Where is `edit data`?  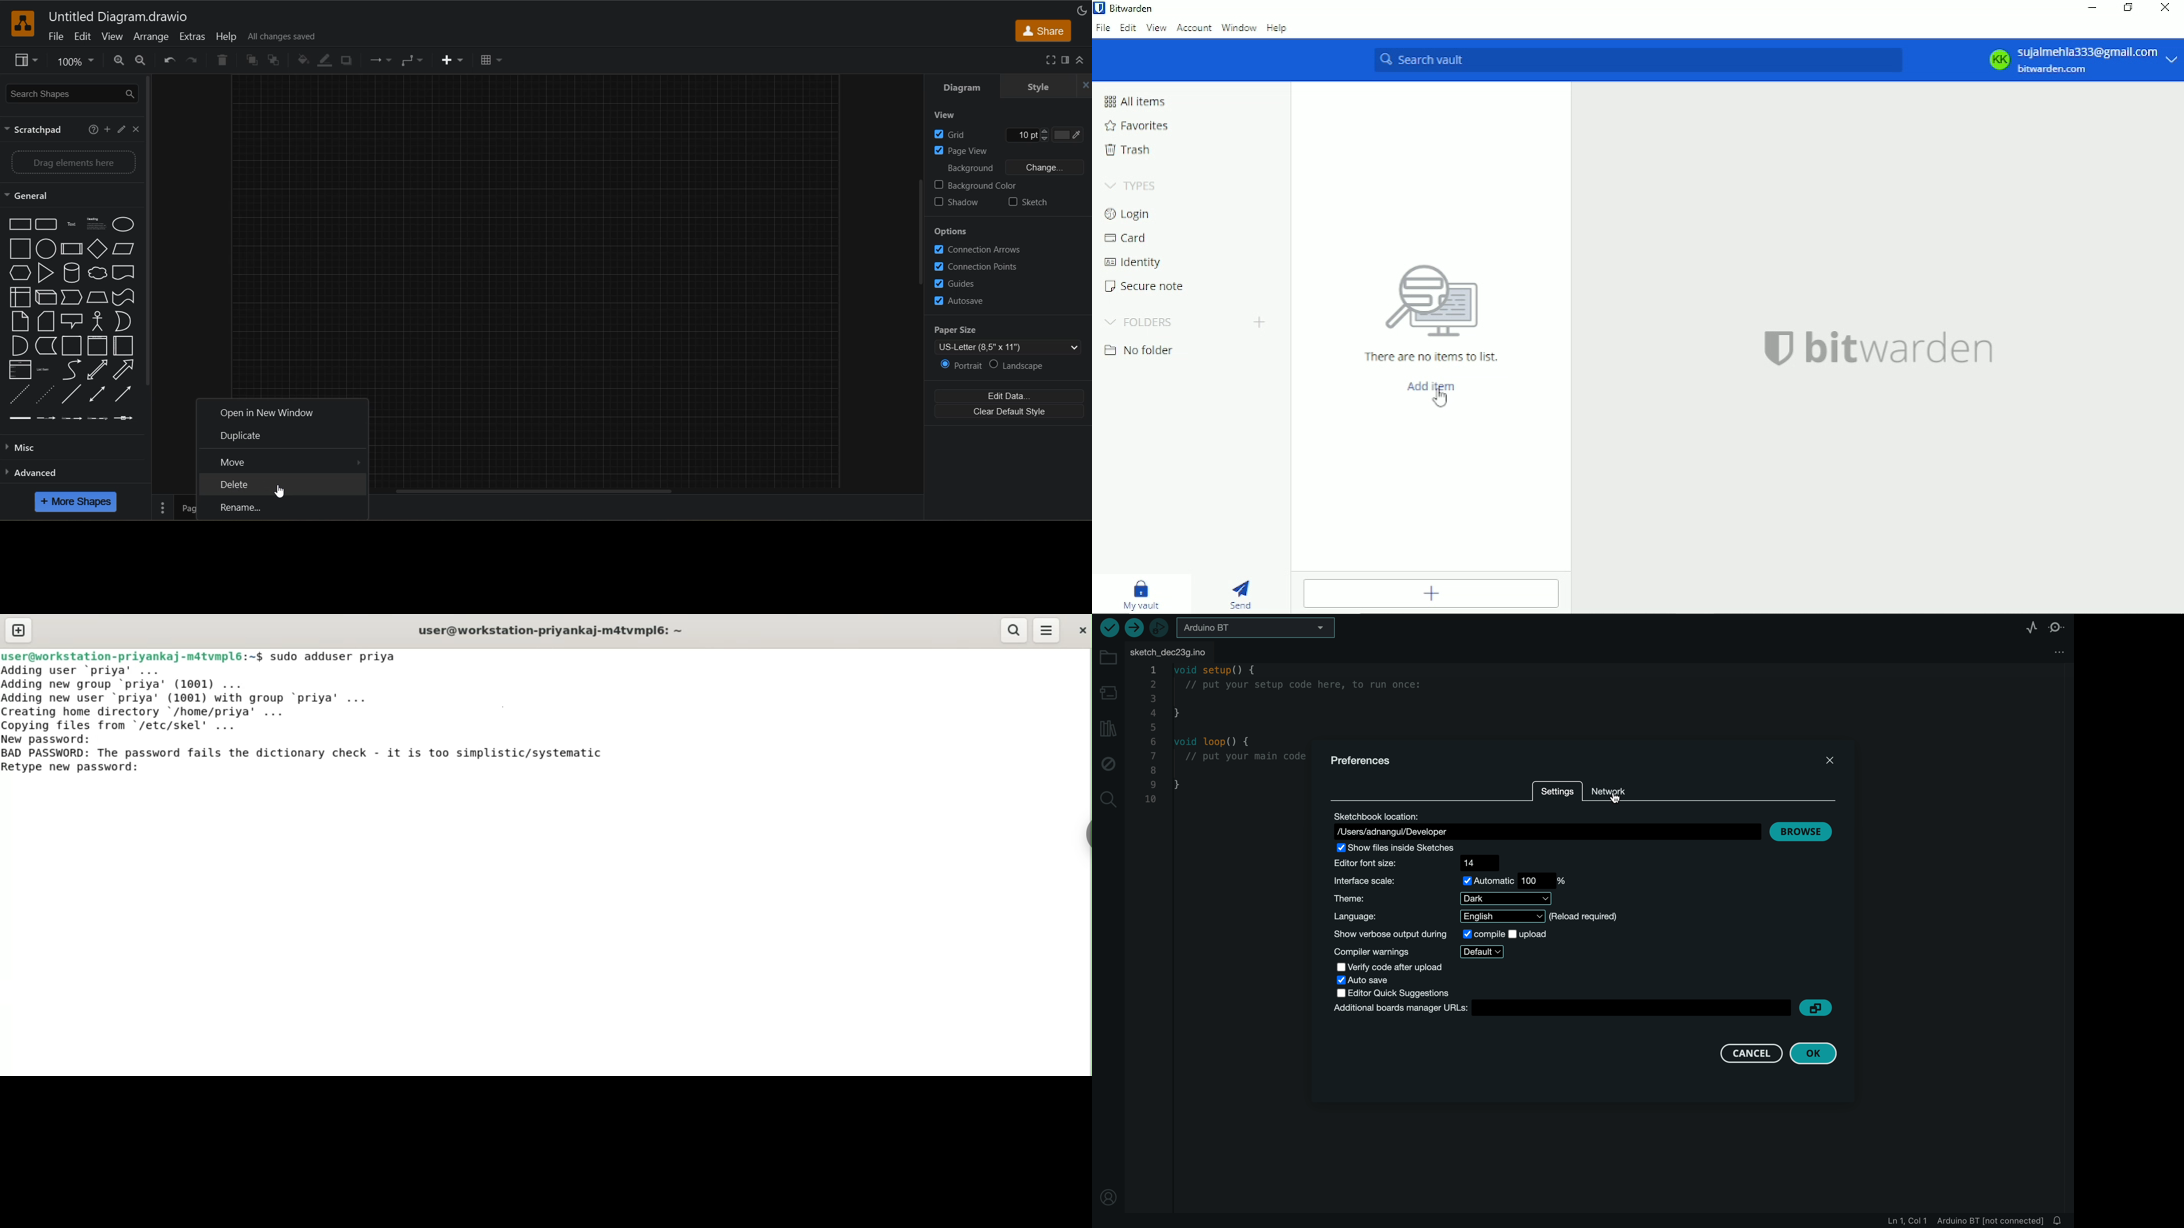
edit data is located at coordinates (1011, 397).